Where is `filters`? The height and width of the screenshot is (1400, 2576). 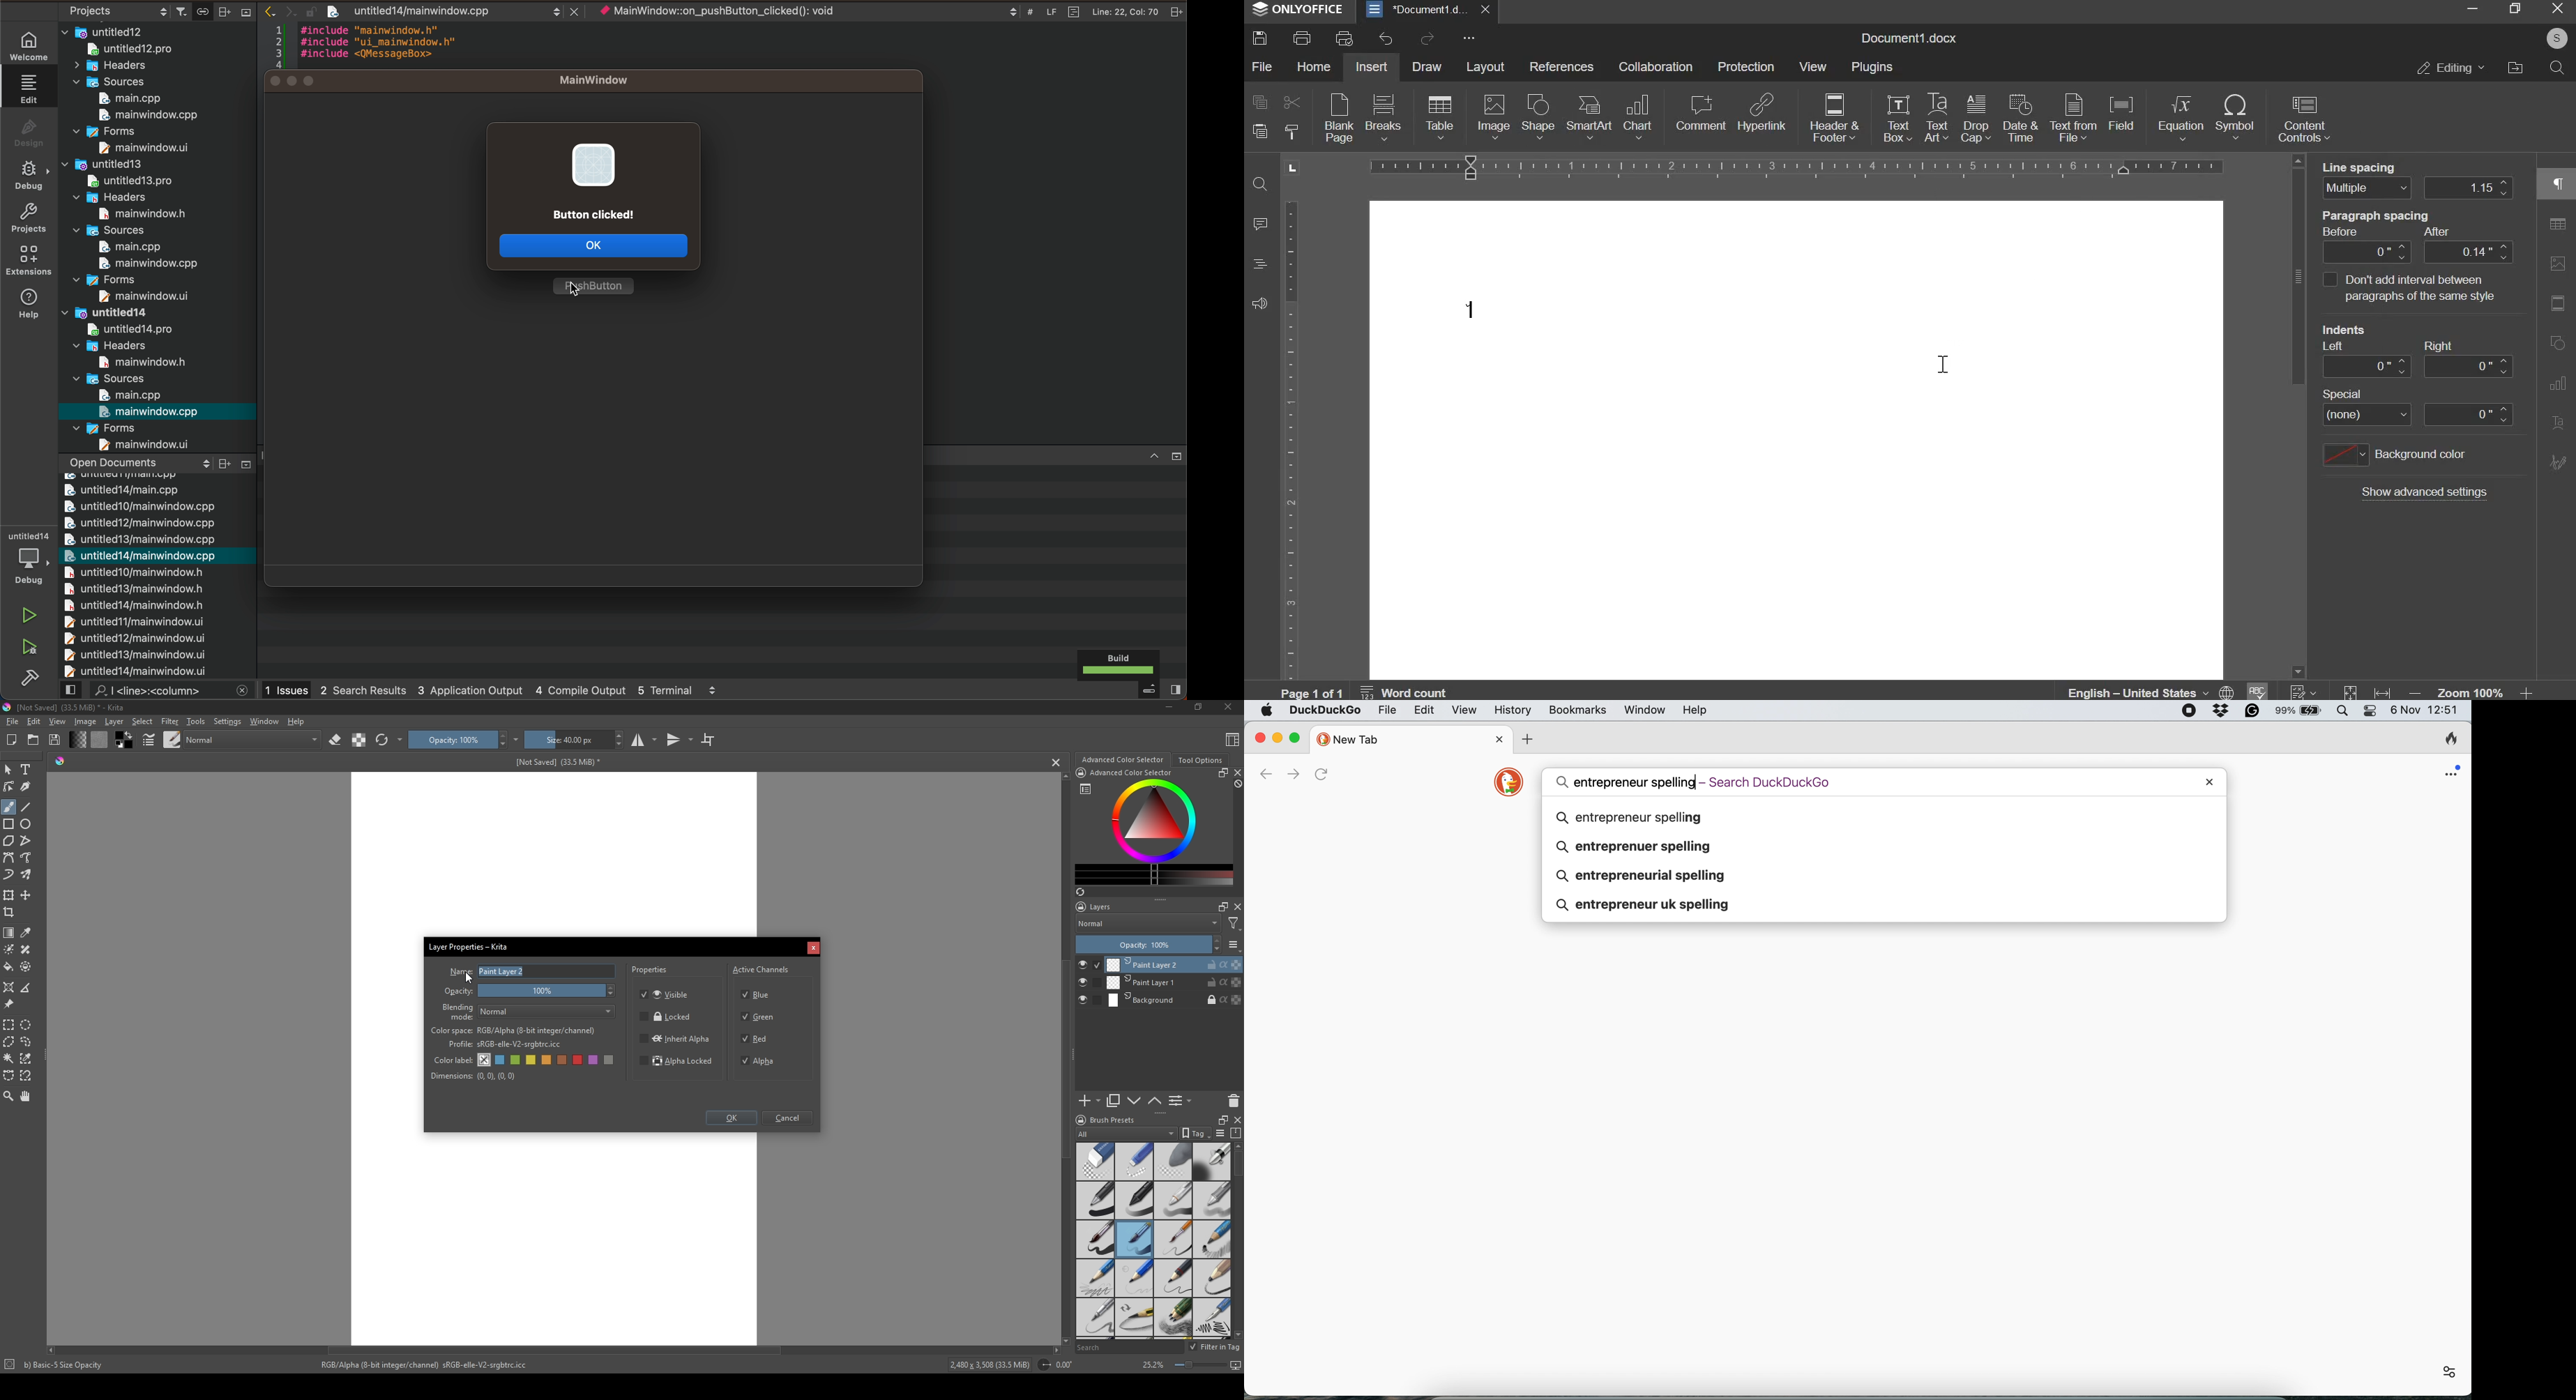 filters is located at coordinates (214, 10).